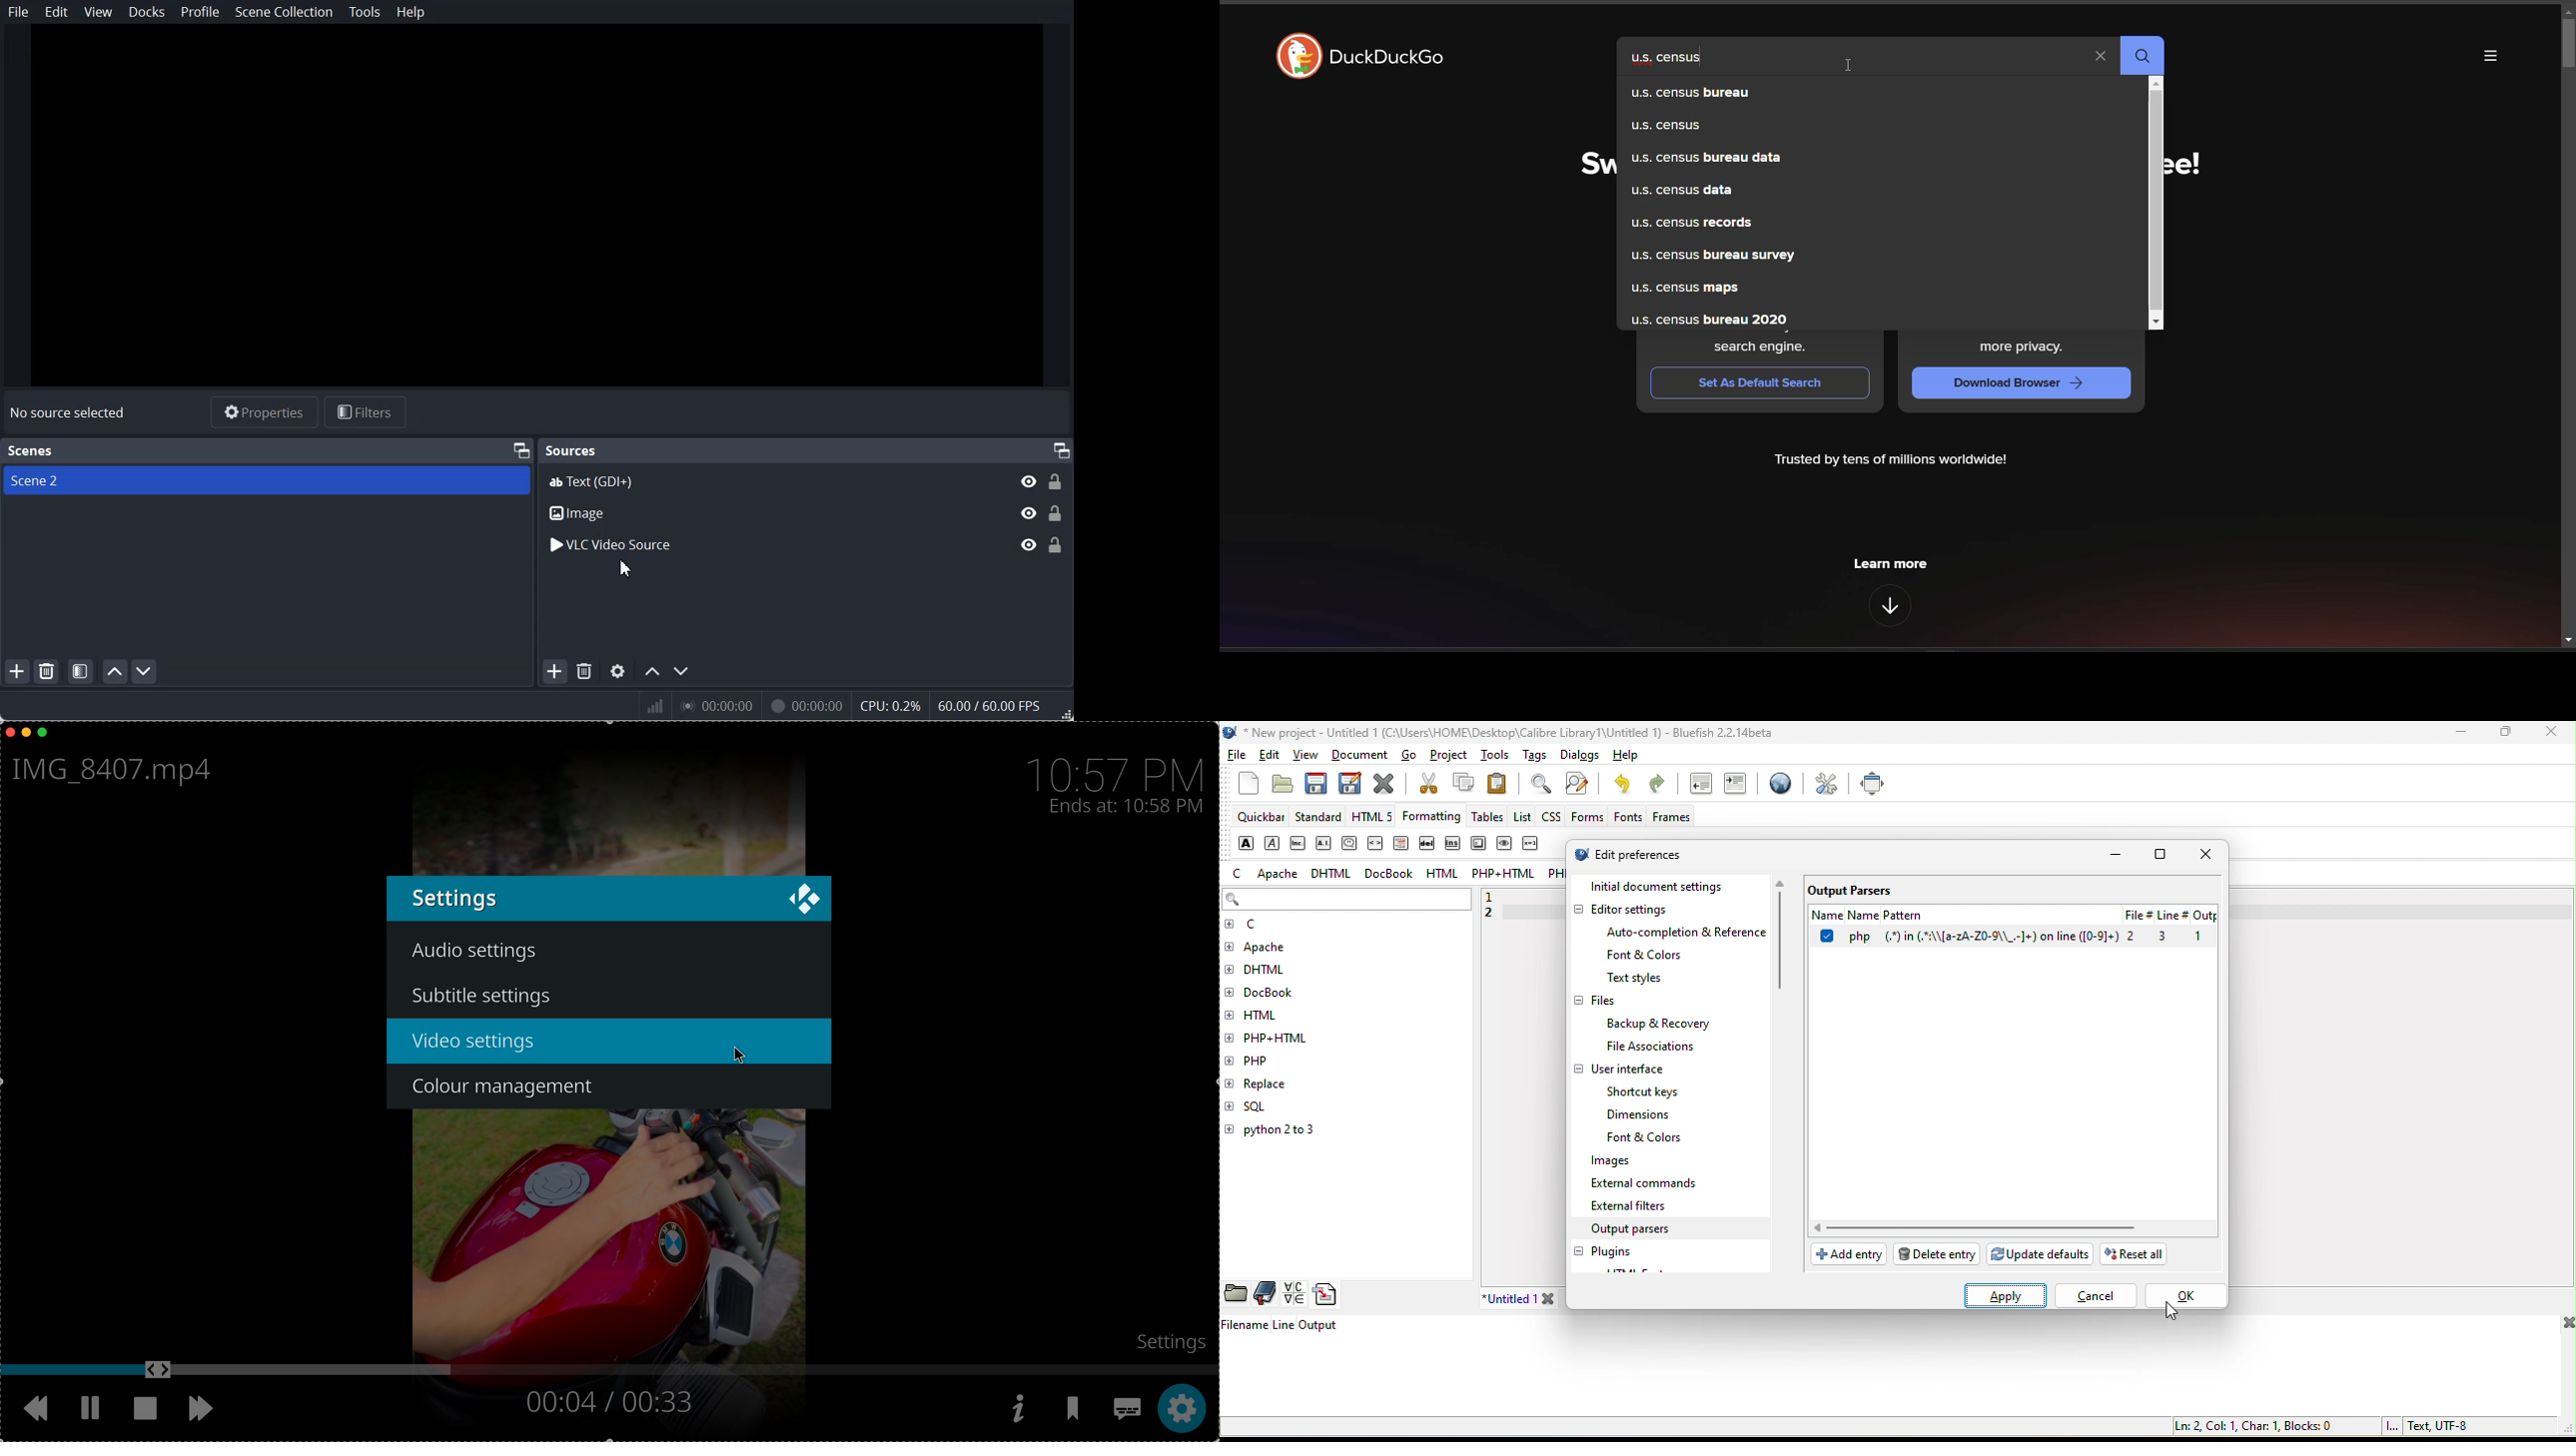 The image size is (2576, 1456). What do you see at coordinates (1061, 449) in the screenshot?
I see `Maximize` at bounding box center [1061, 449].